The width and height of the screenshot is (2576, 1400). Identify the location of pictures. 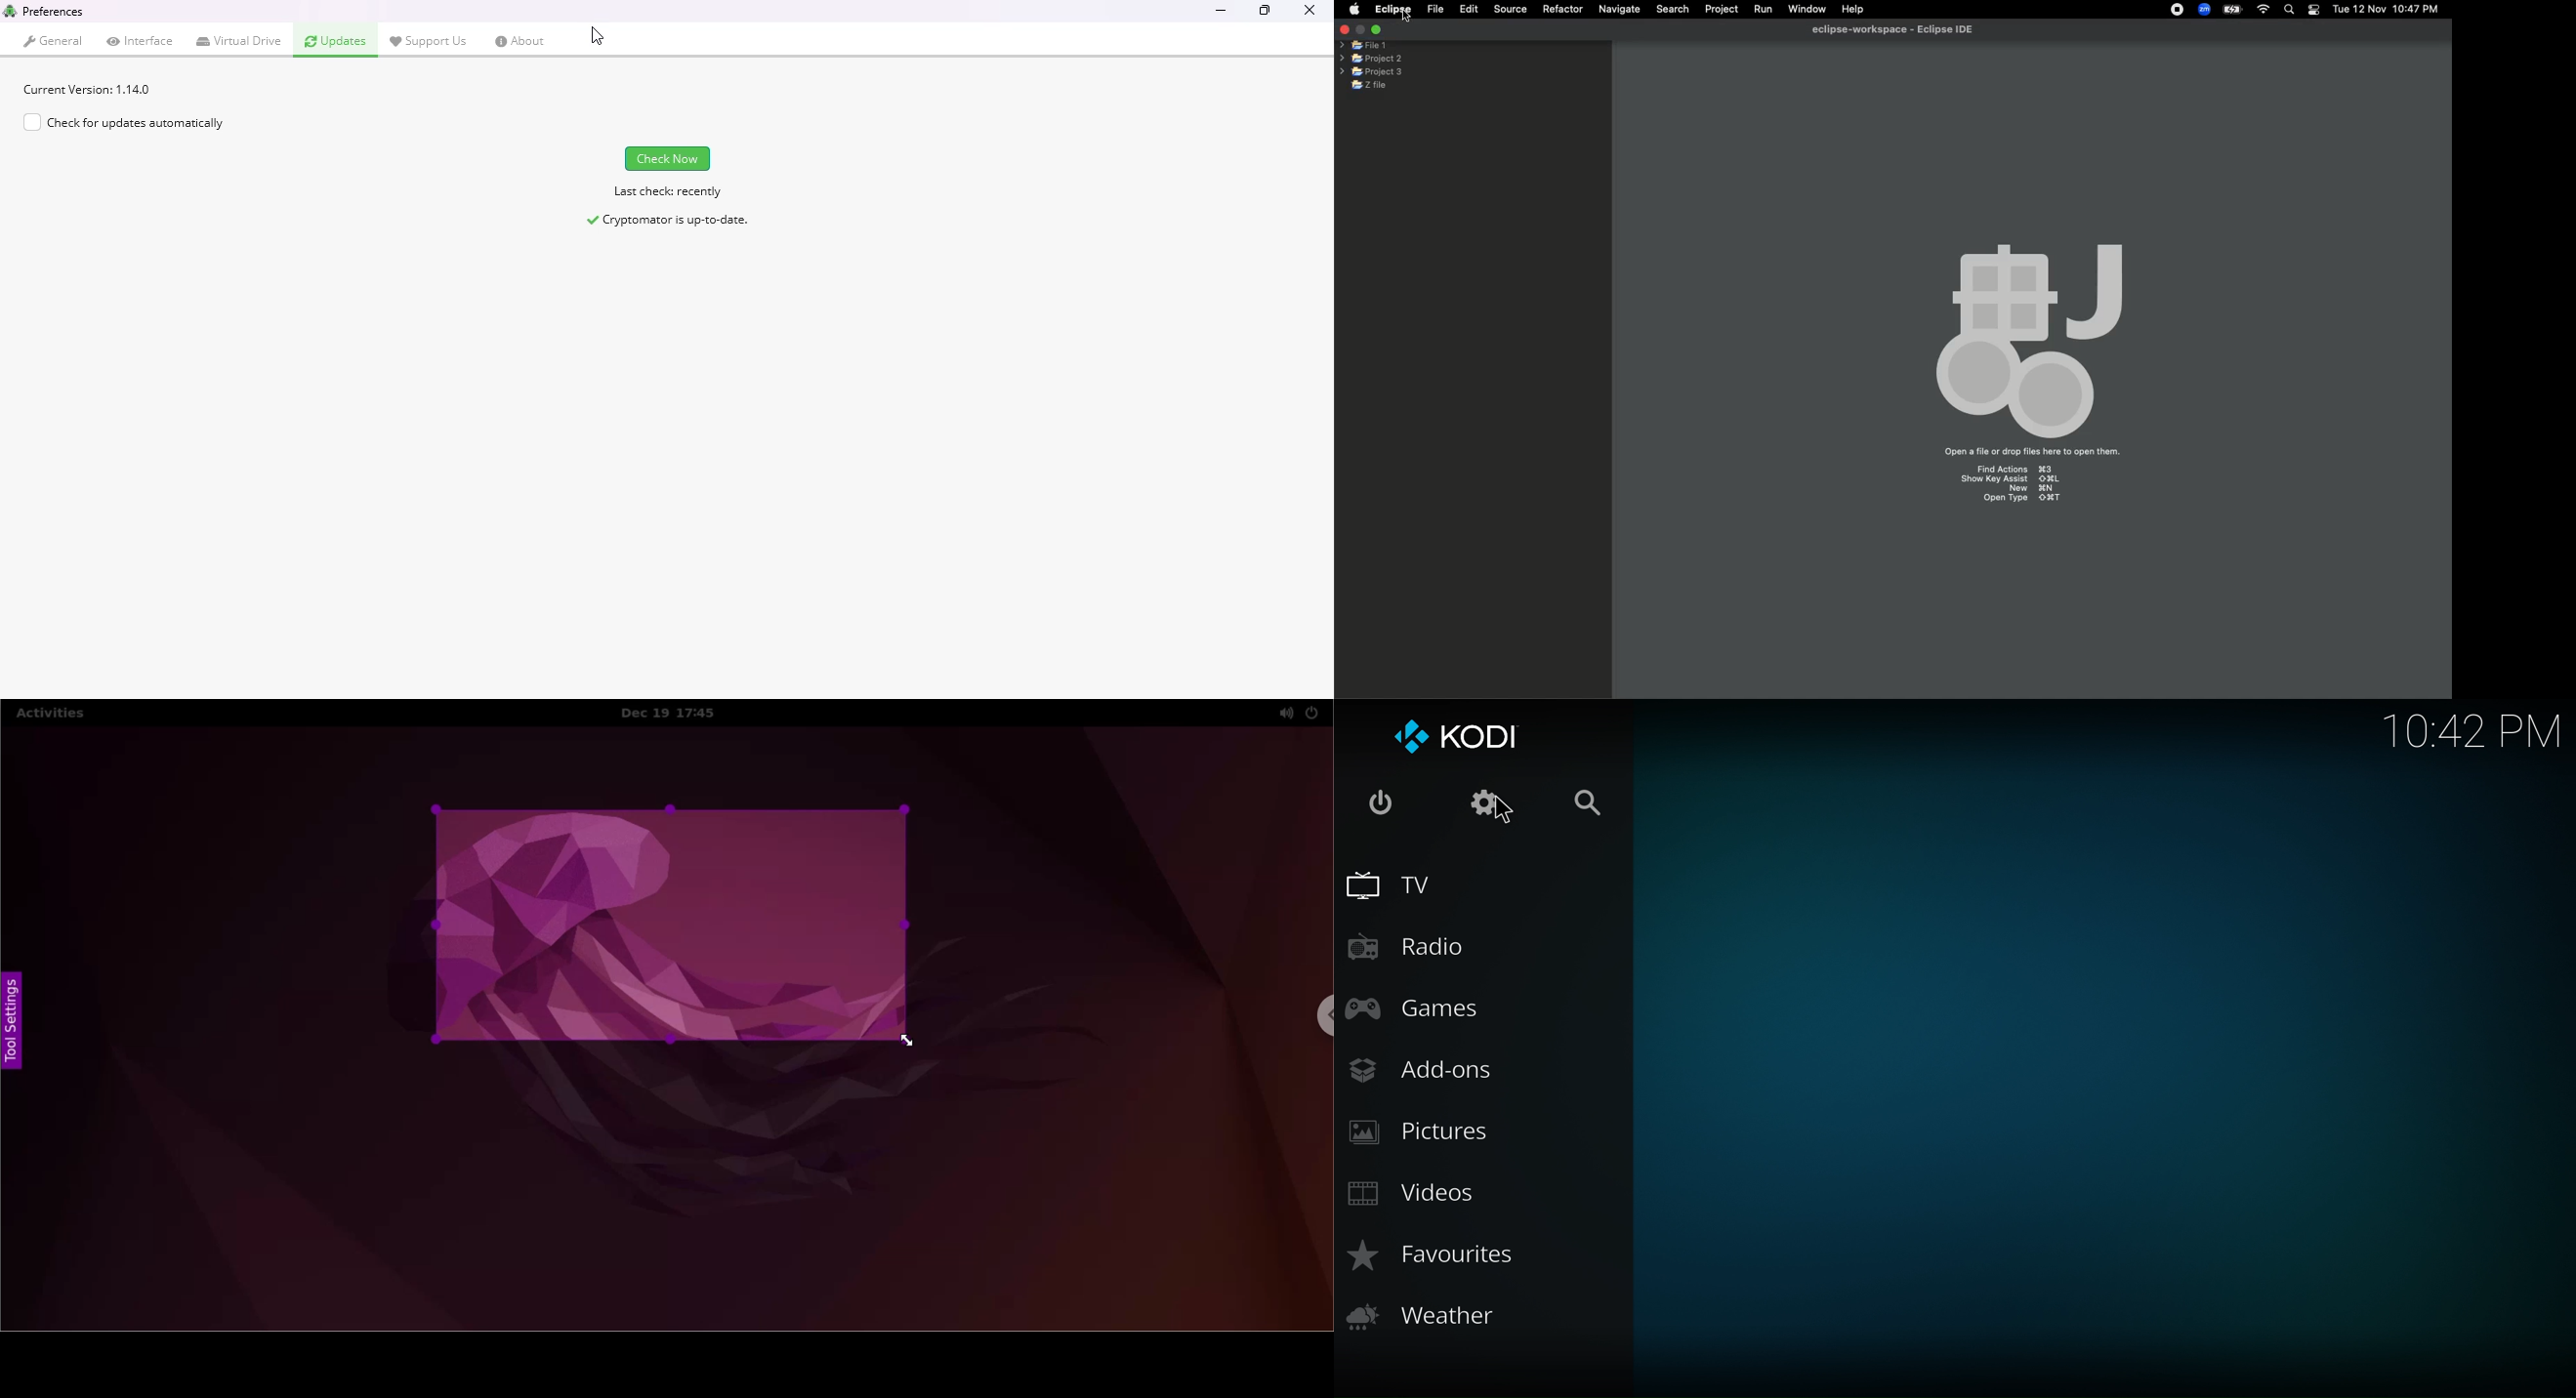
(1418, 1137).